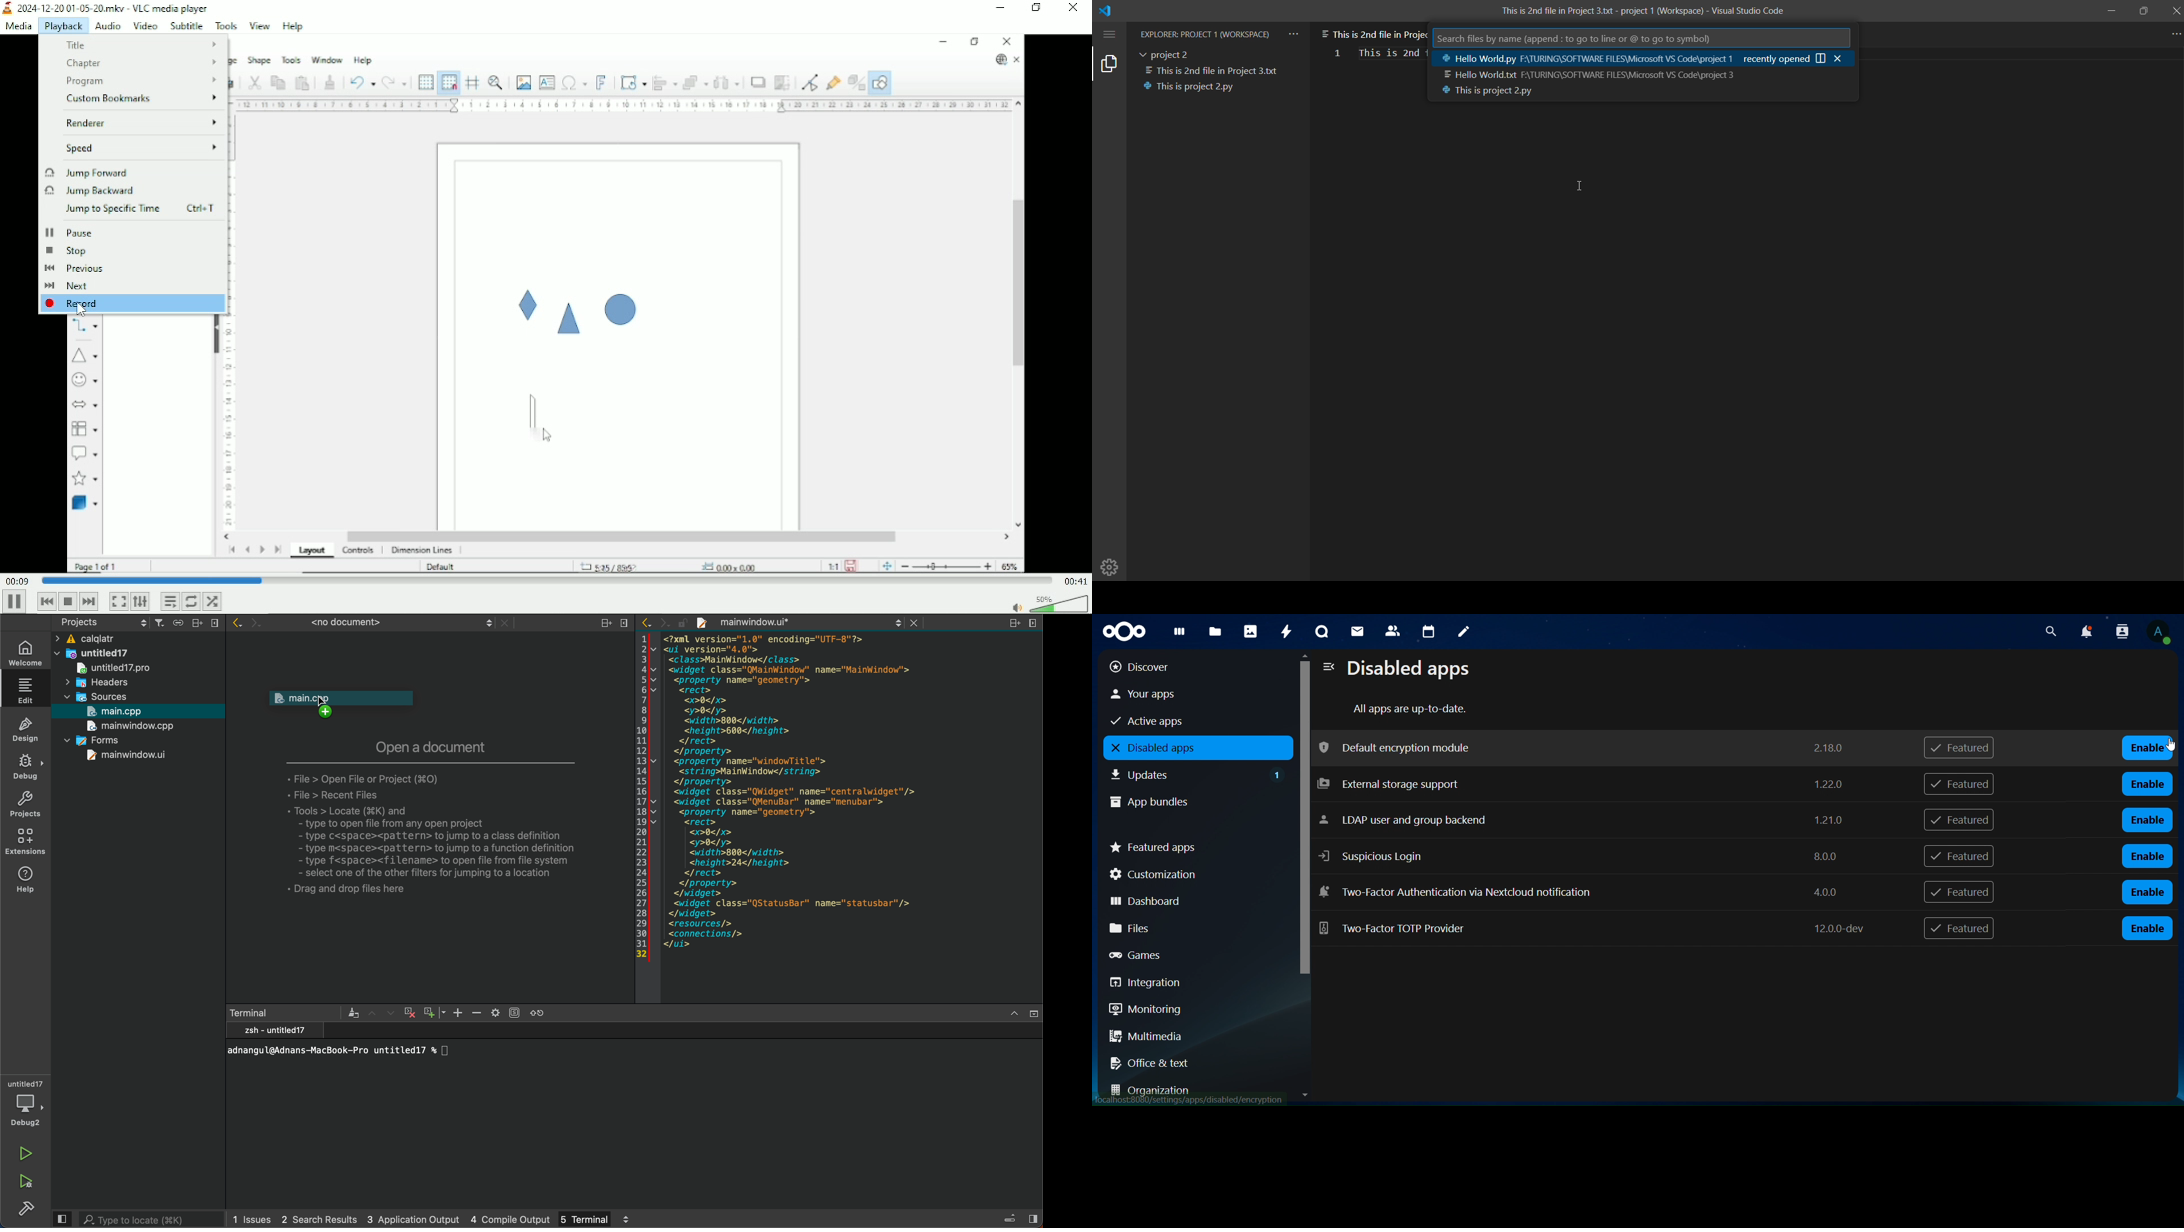 This screenshot has height=1232, width=2184. What do you see at coordinates (160, 624) in the screenshot?
I see `filter tree` at bounding box center [160, 624].